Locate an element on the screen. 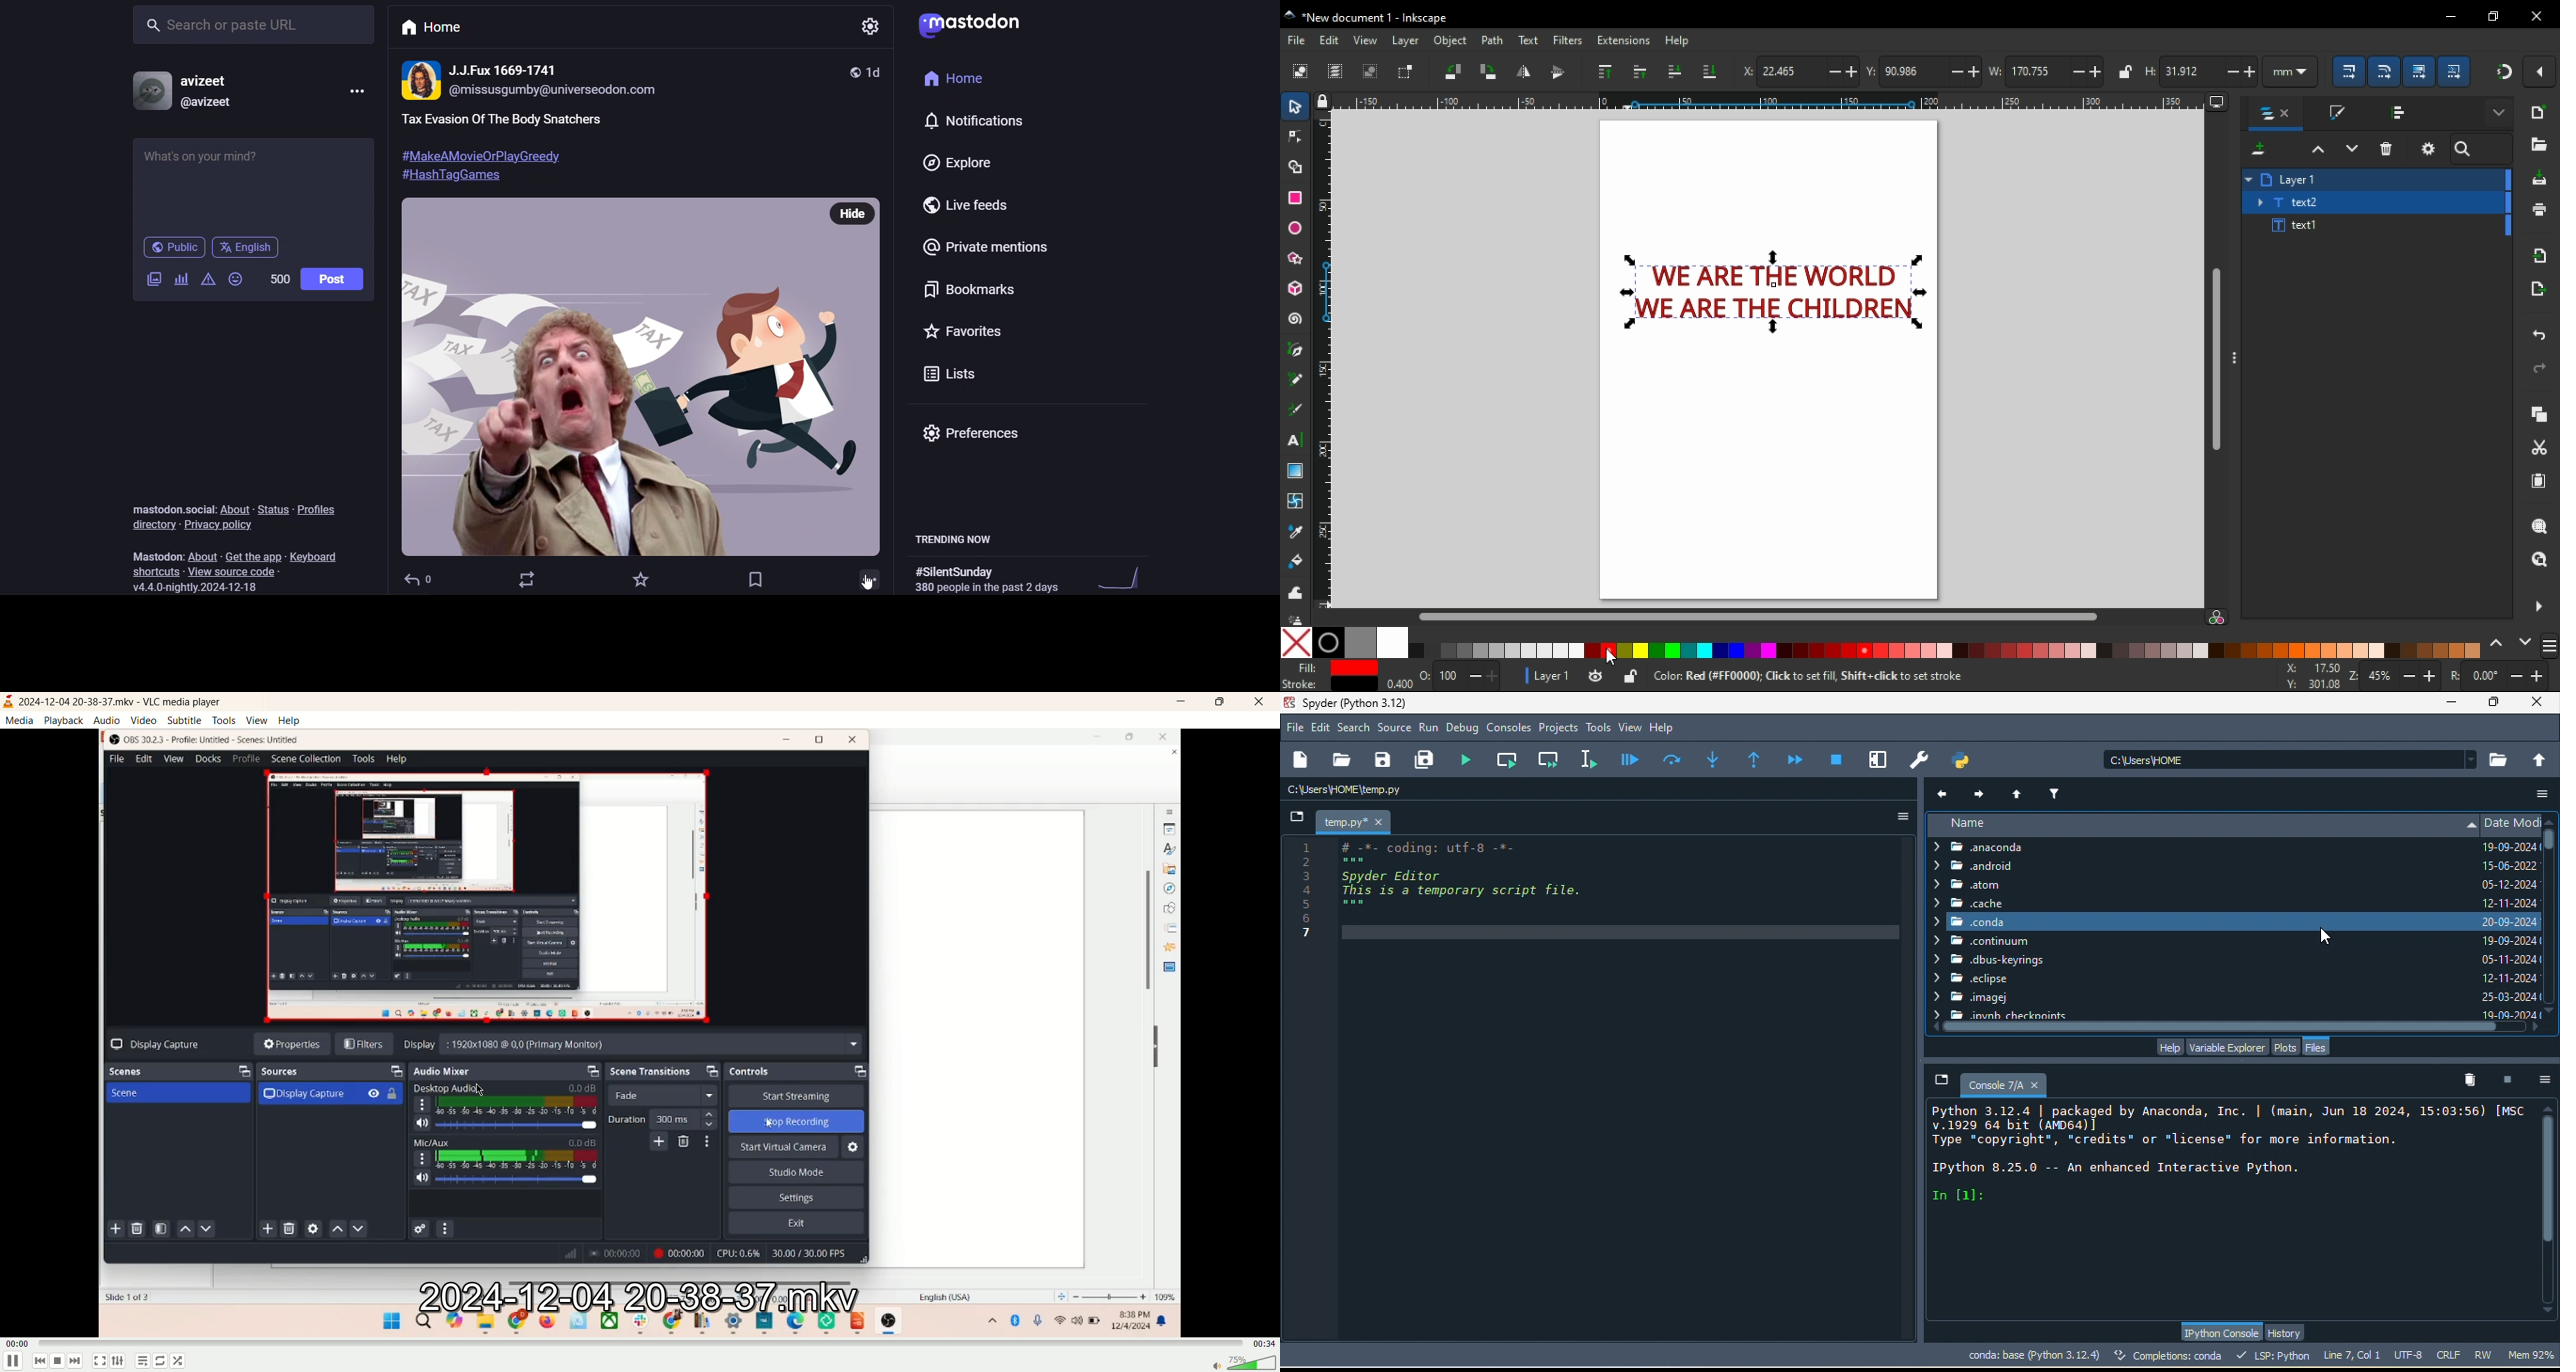 The width and height of the screenshot is (2576, 1372). dbus keyrings is located at coordinates (1993, 961).